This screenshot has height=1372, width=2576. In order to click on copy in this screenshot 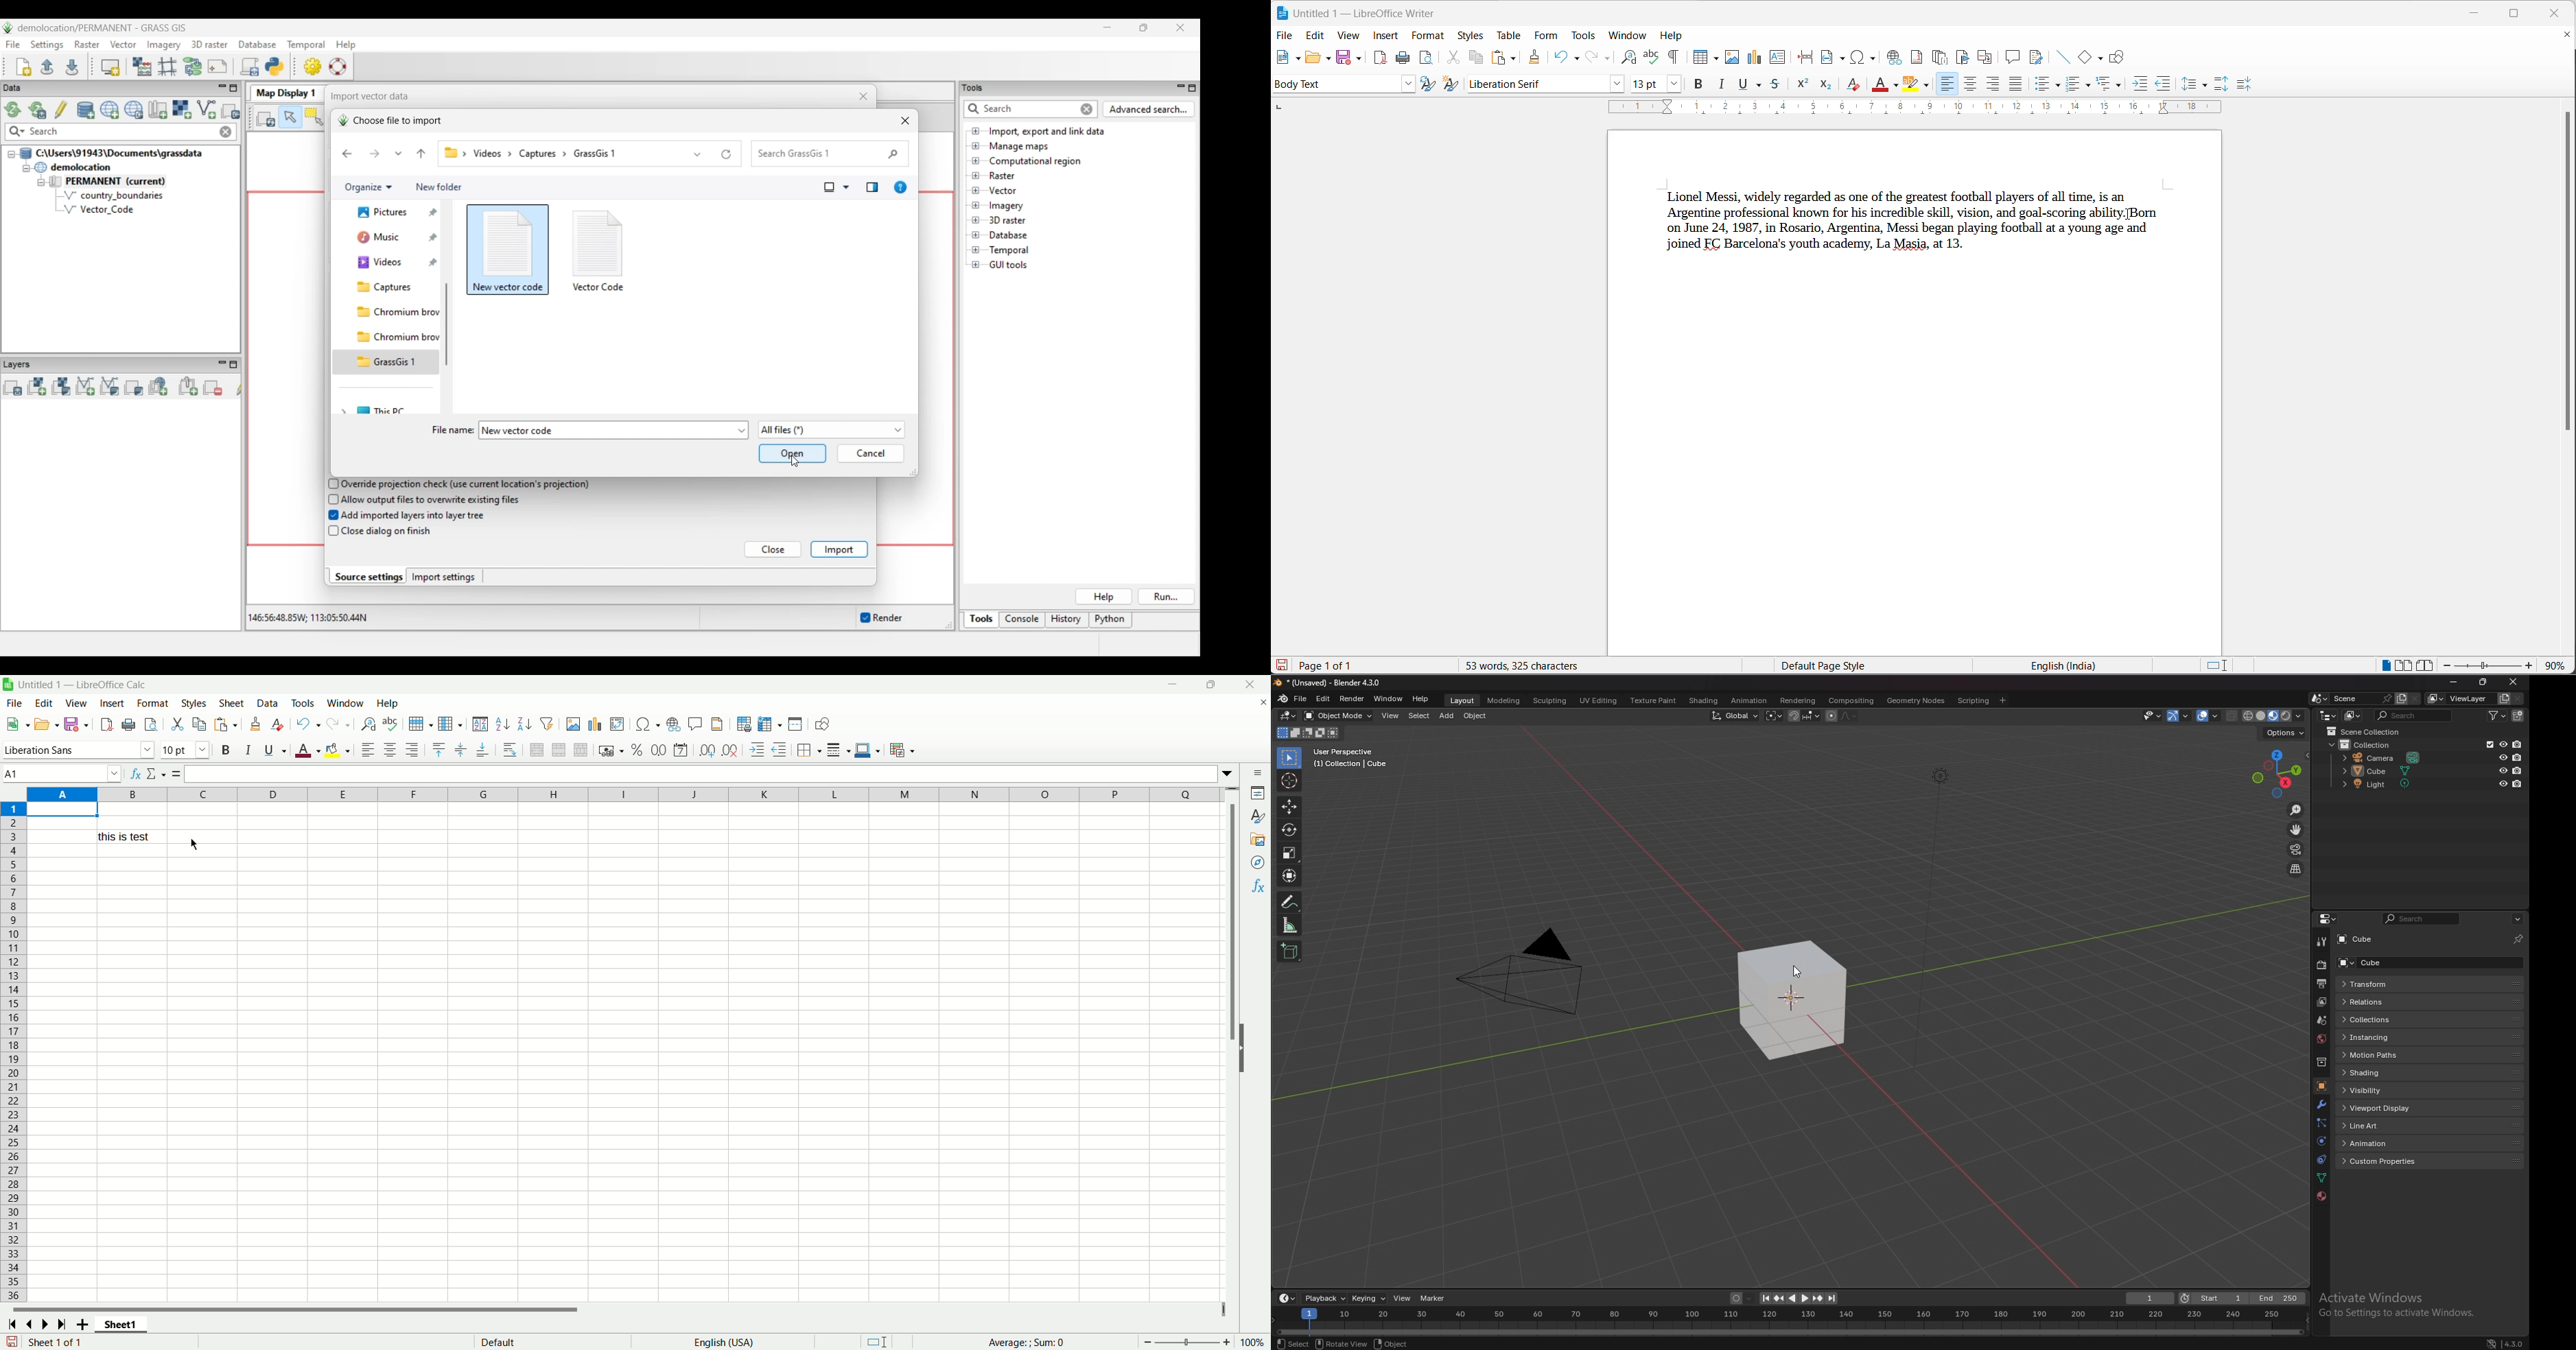, I will do `click(1475, 58)`.